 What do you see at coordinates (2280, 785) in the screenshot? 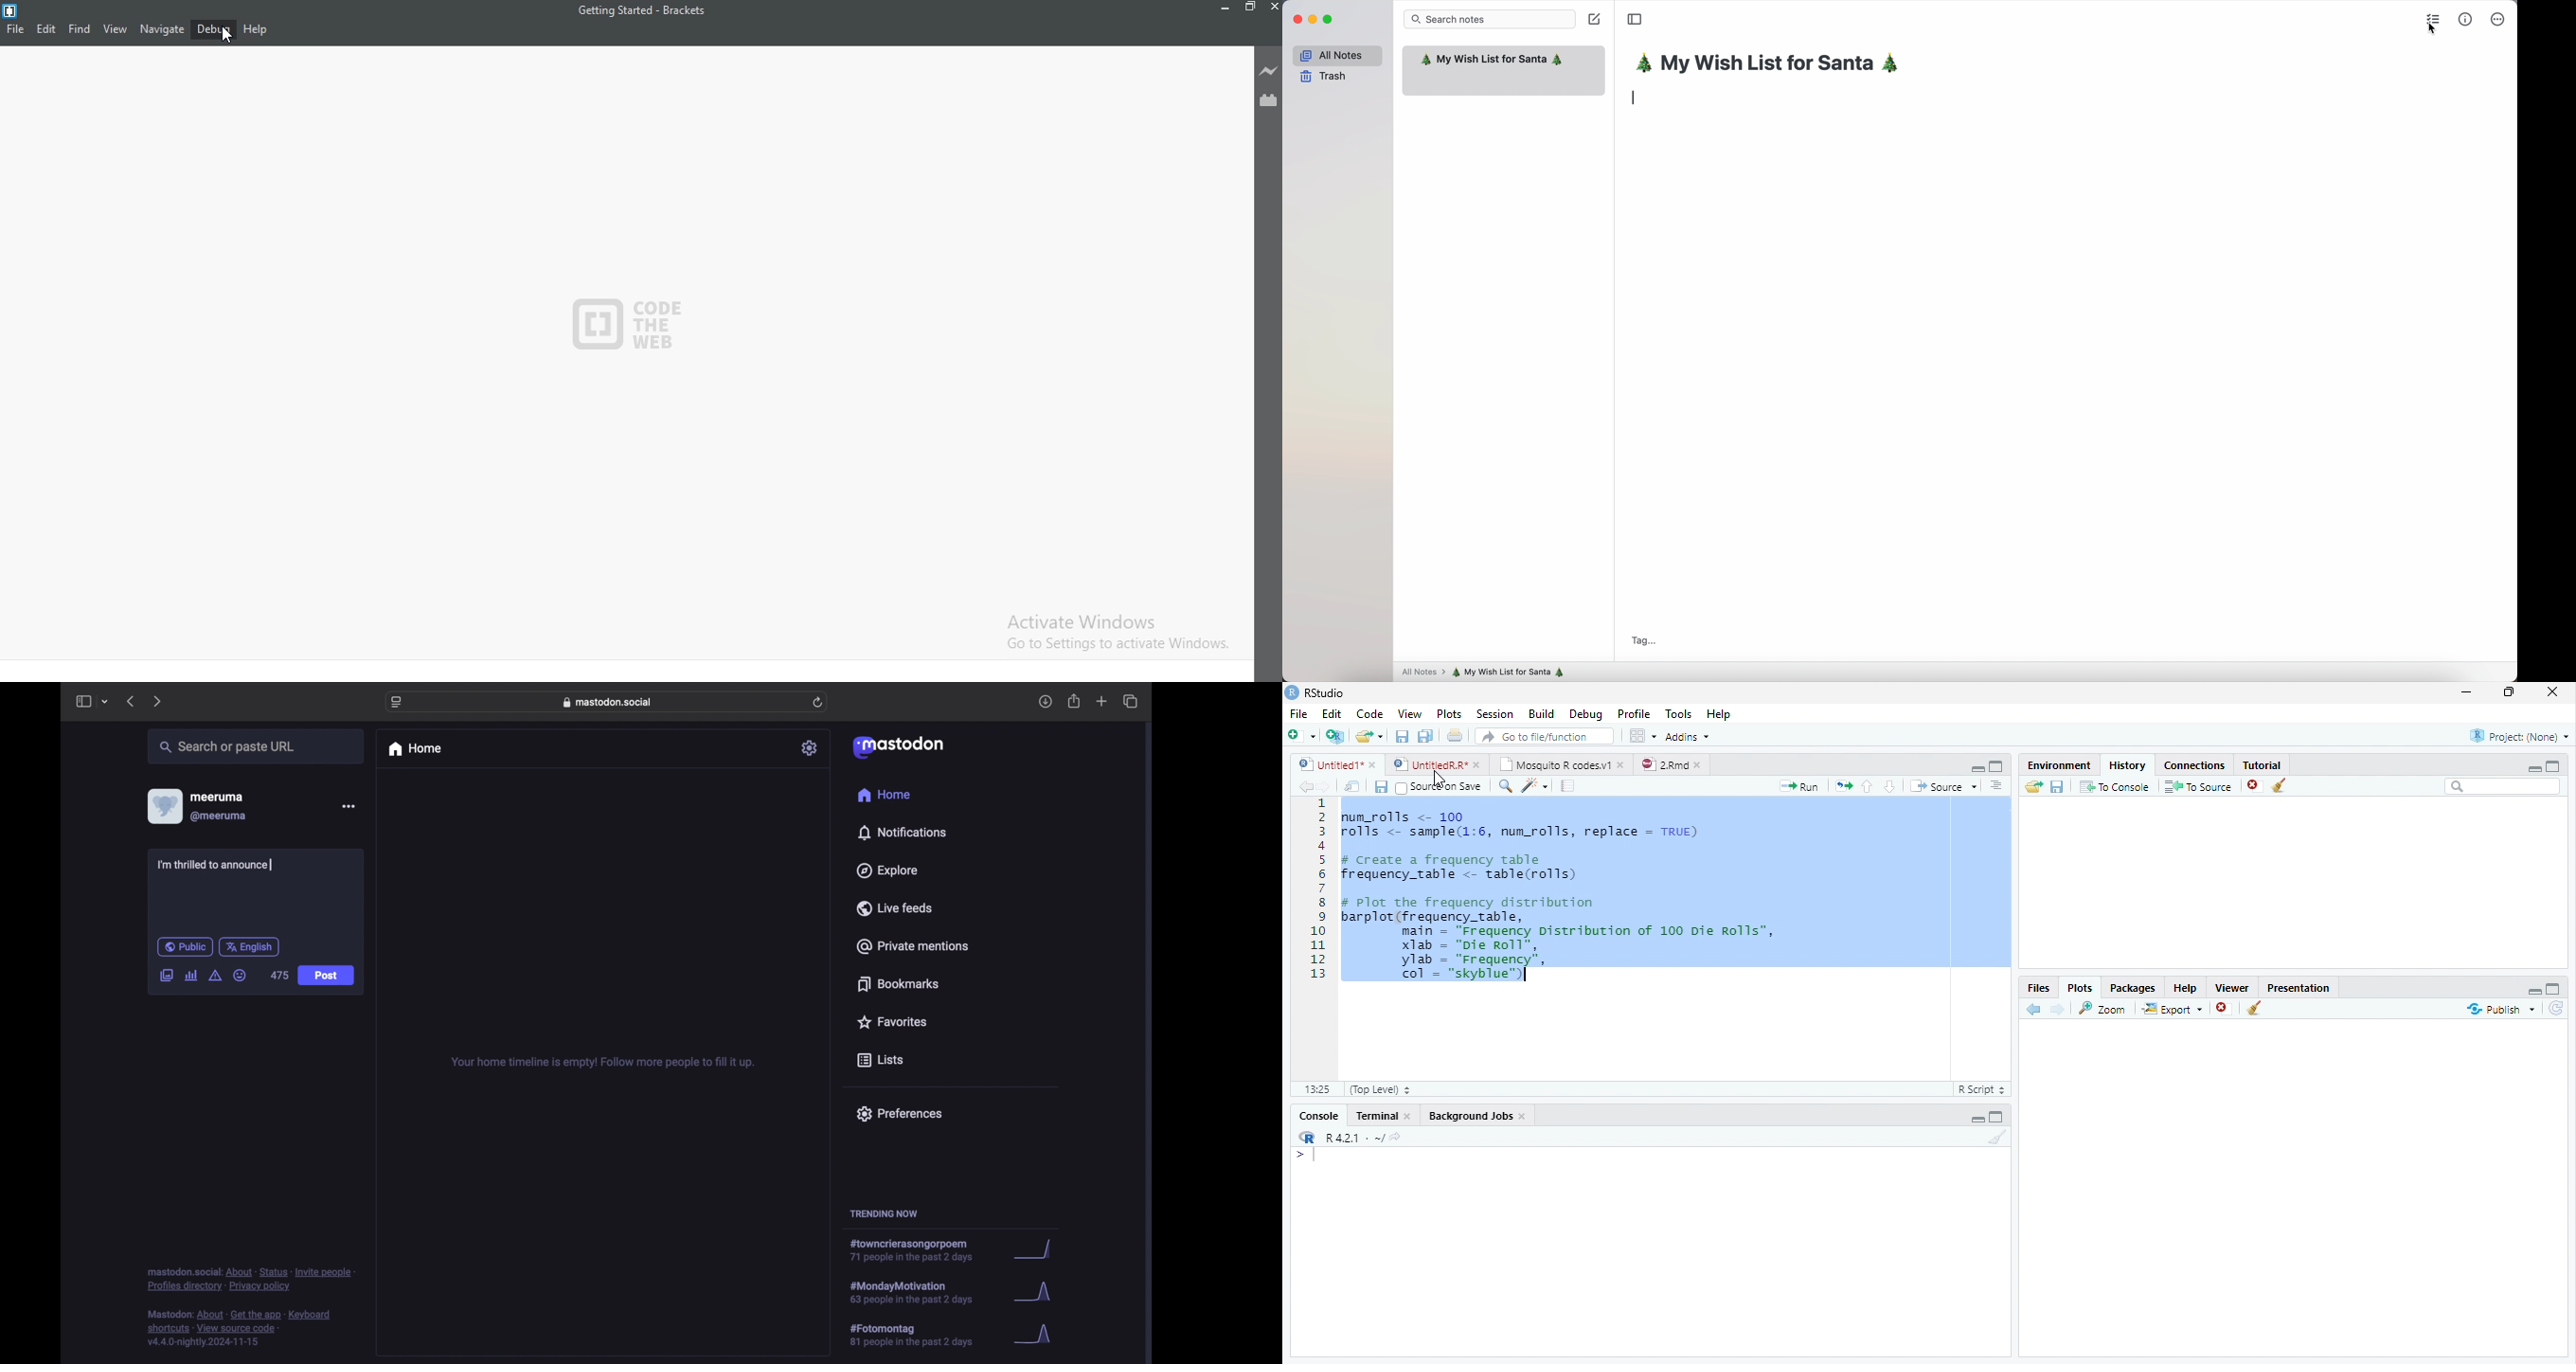
I see `Clear` at bounding box center [2280, 785].